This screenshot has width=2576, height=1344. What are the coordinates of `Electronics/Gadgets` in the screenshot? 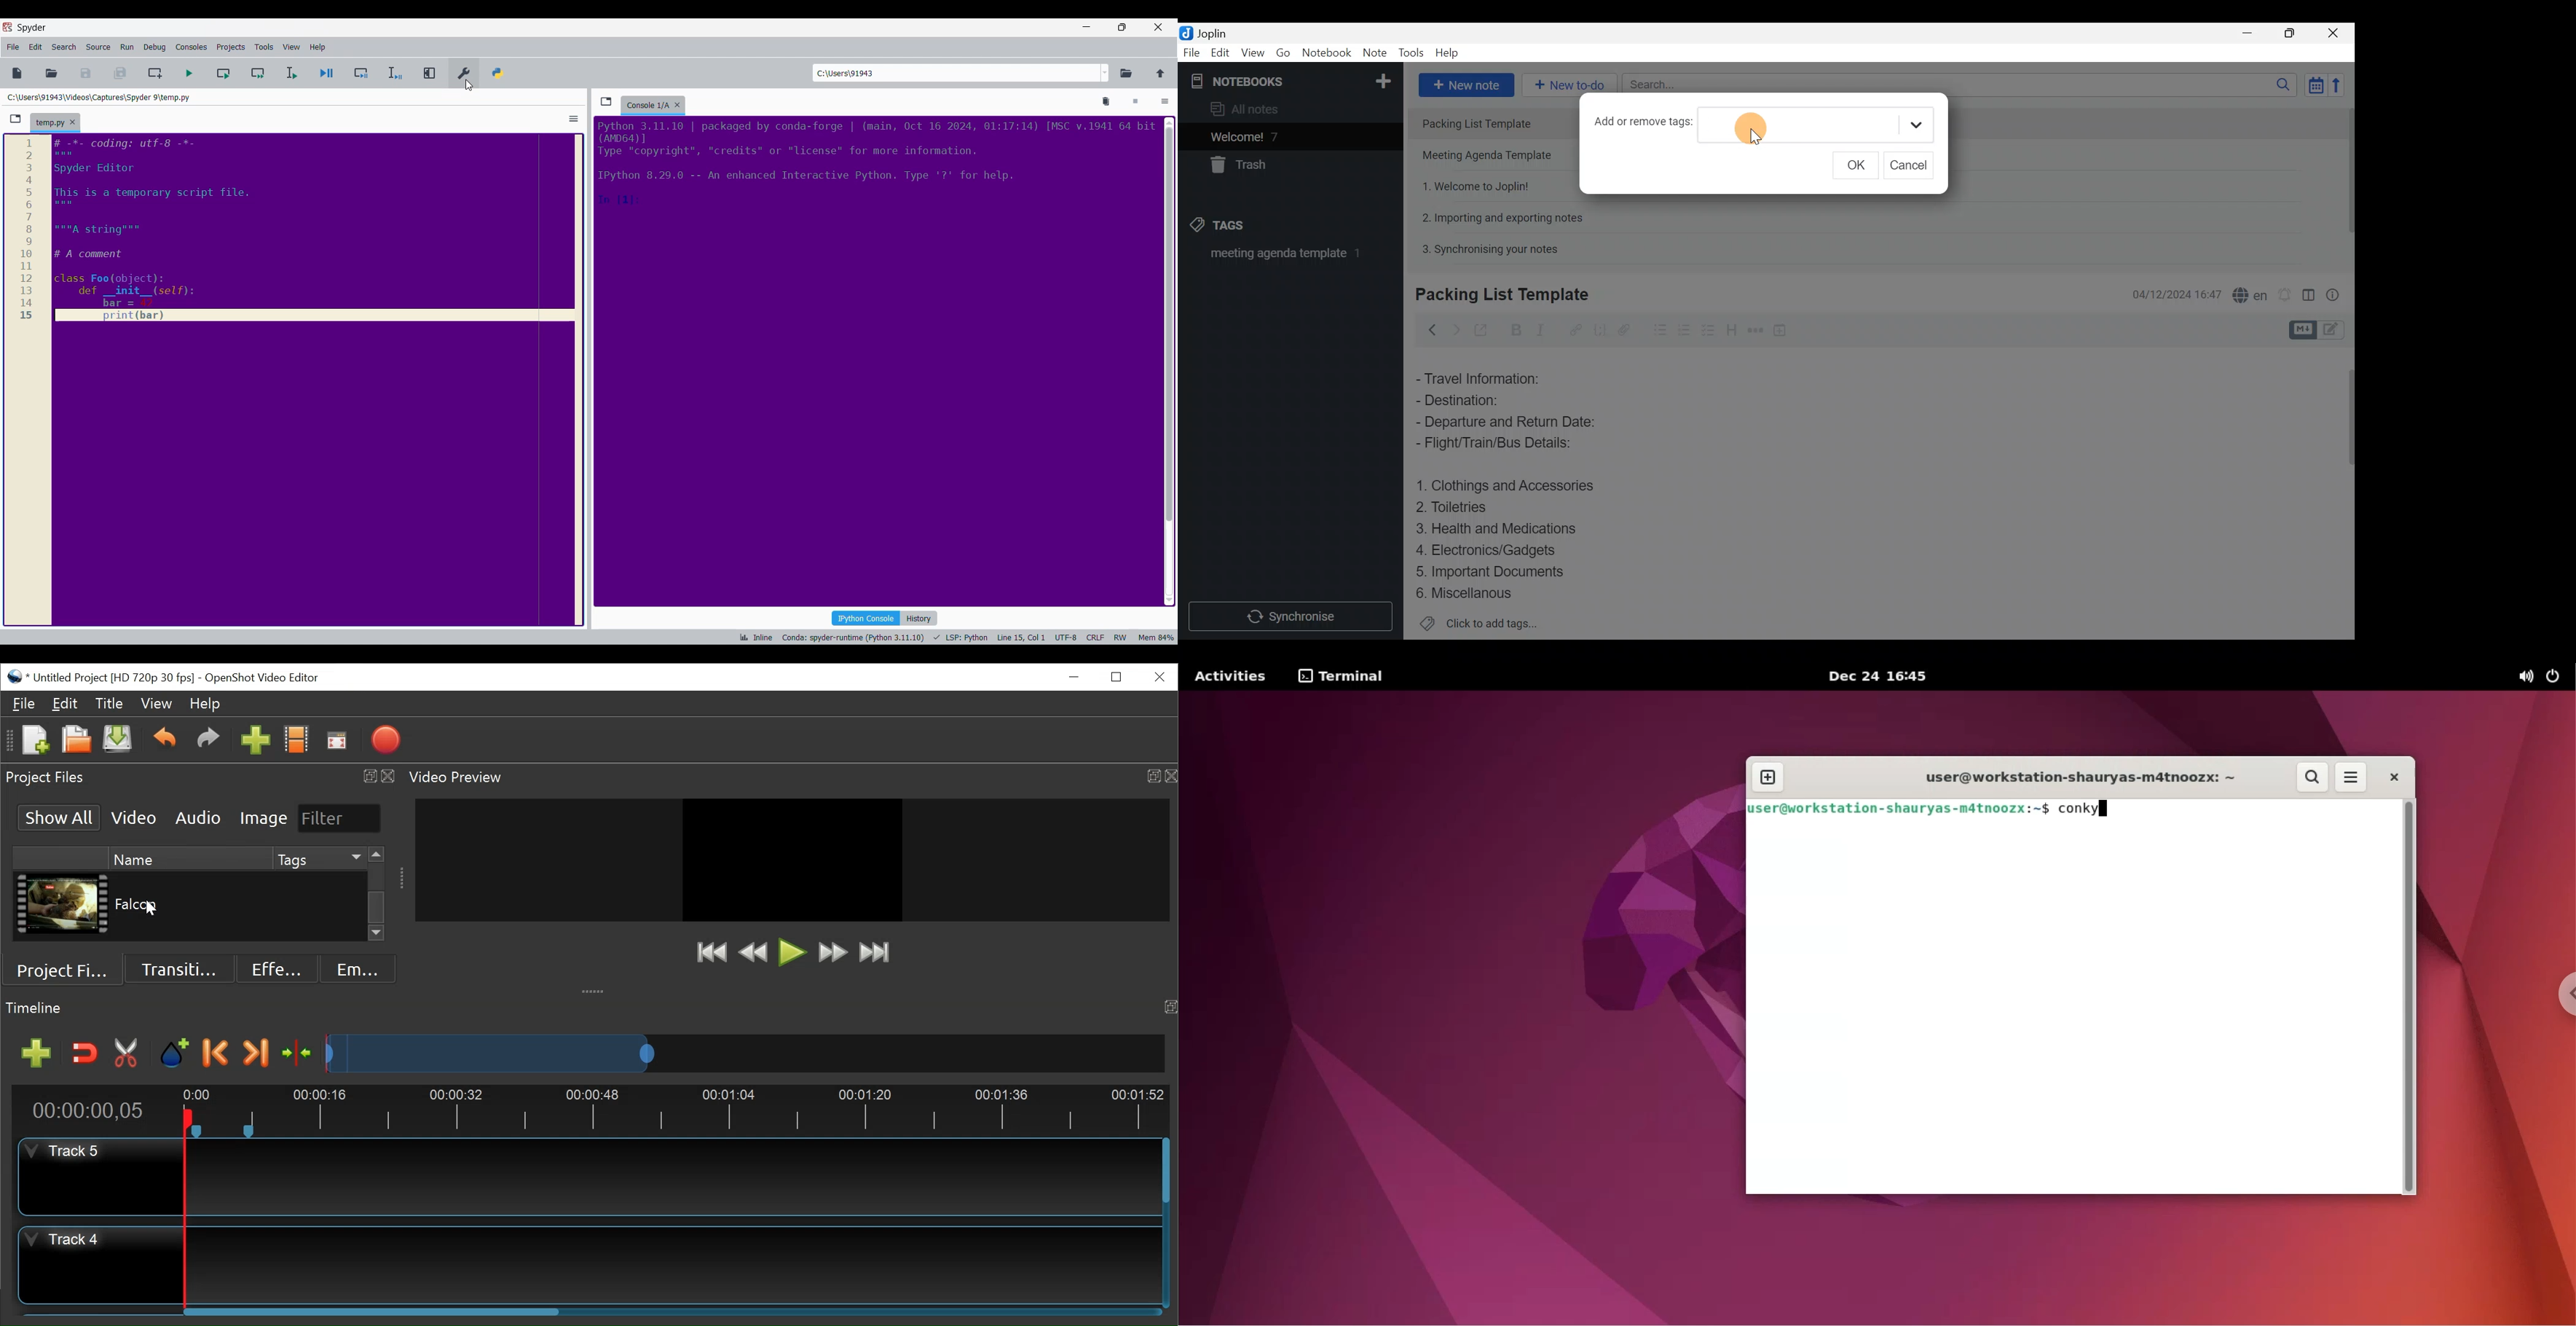 It's located at (1491, 549).